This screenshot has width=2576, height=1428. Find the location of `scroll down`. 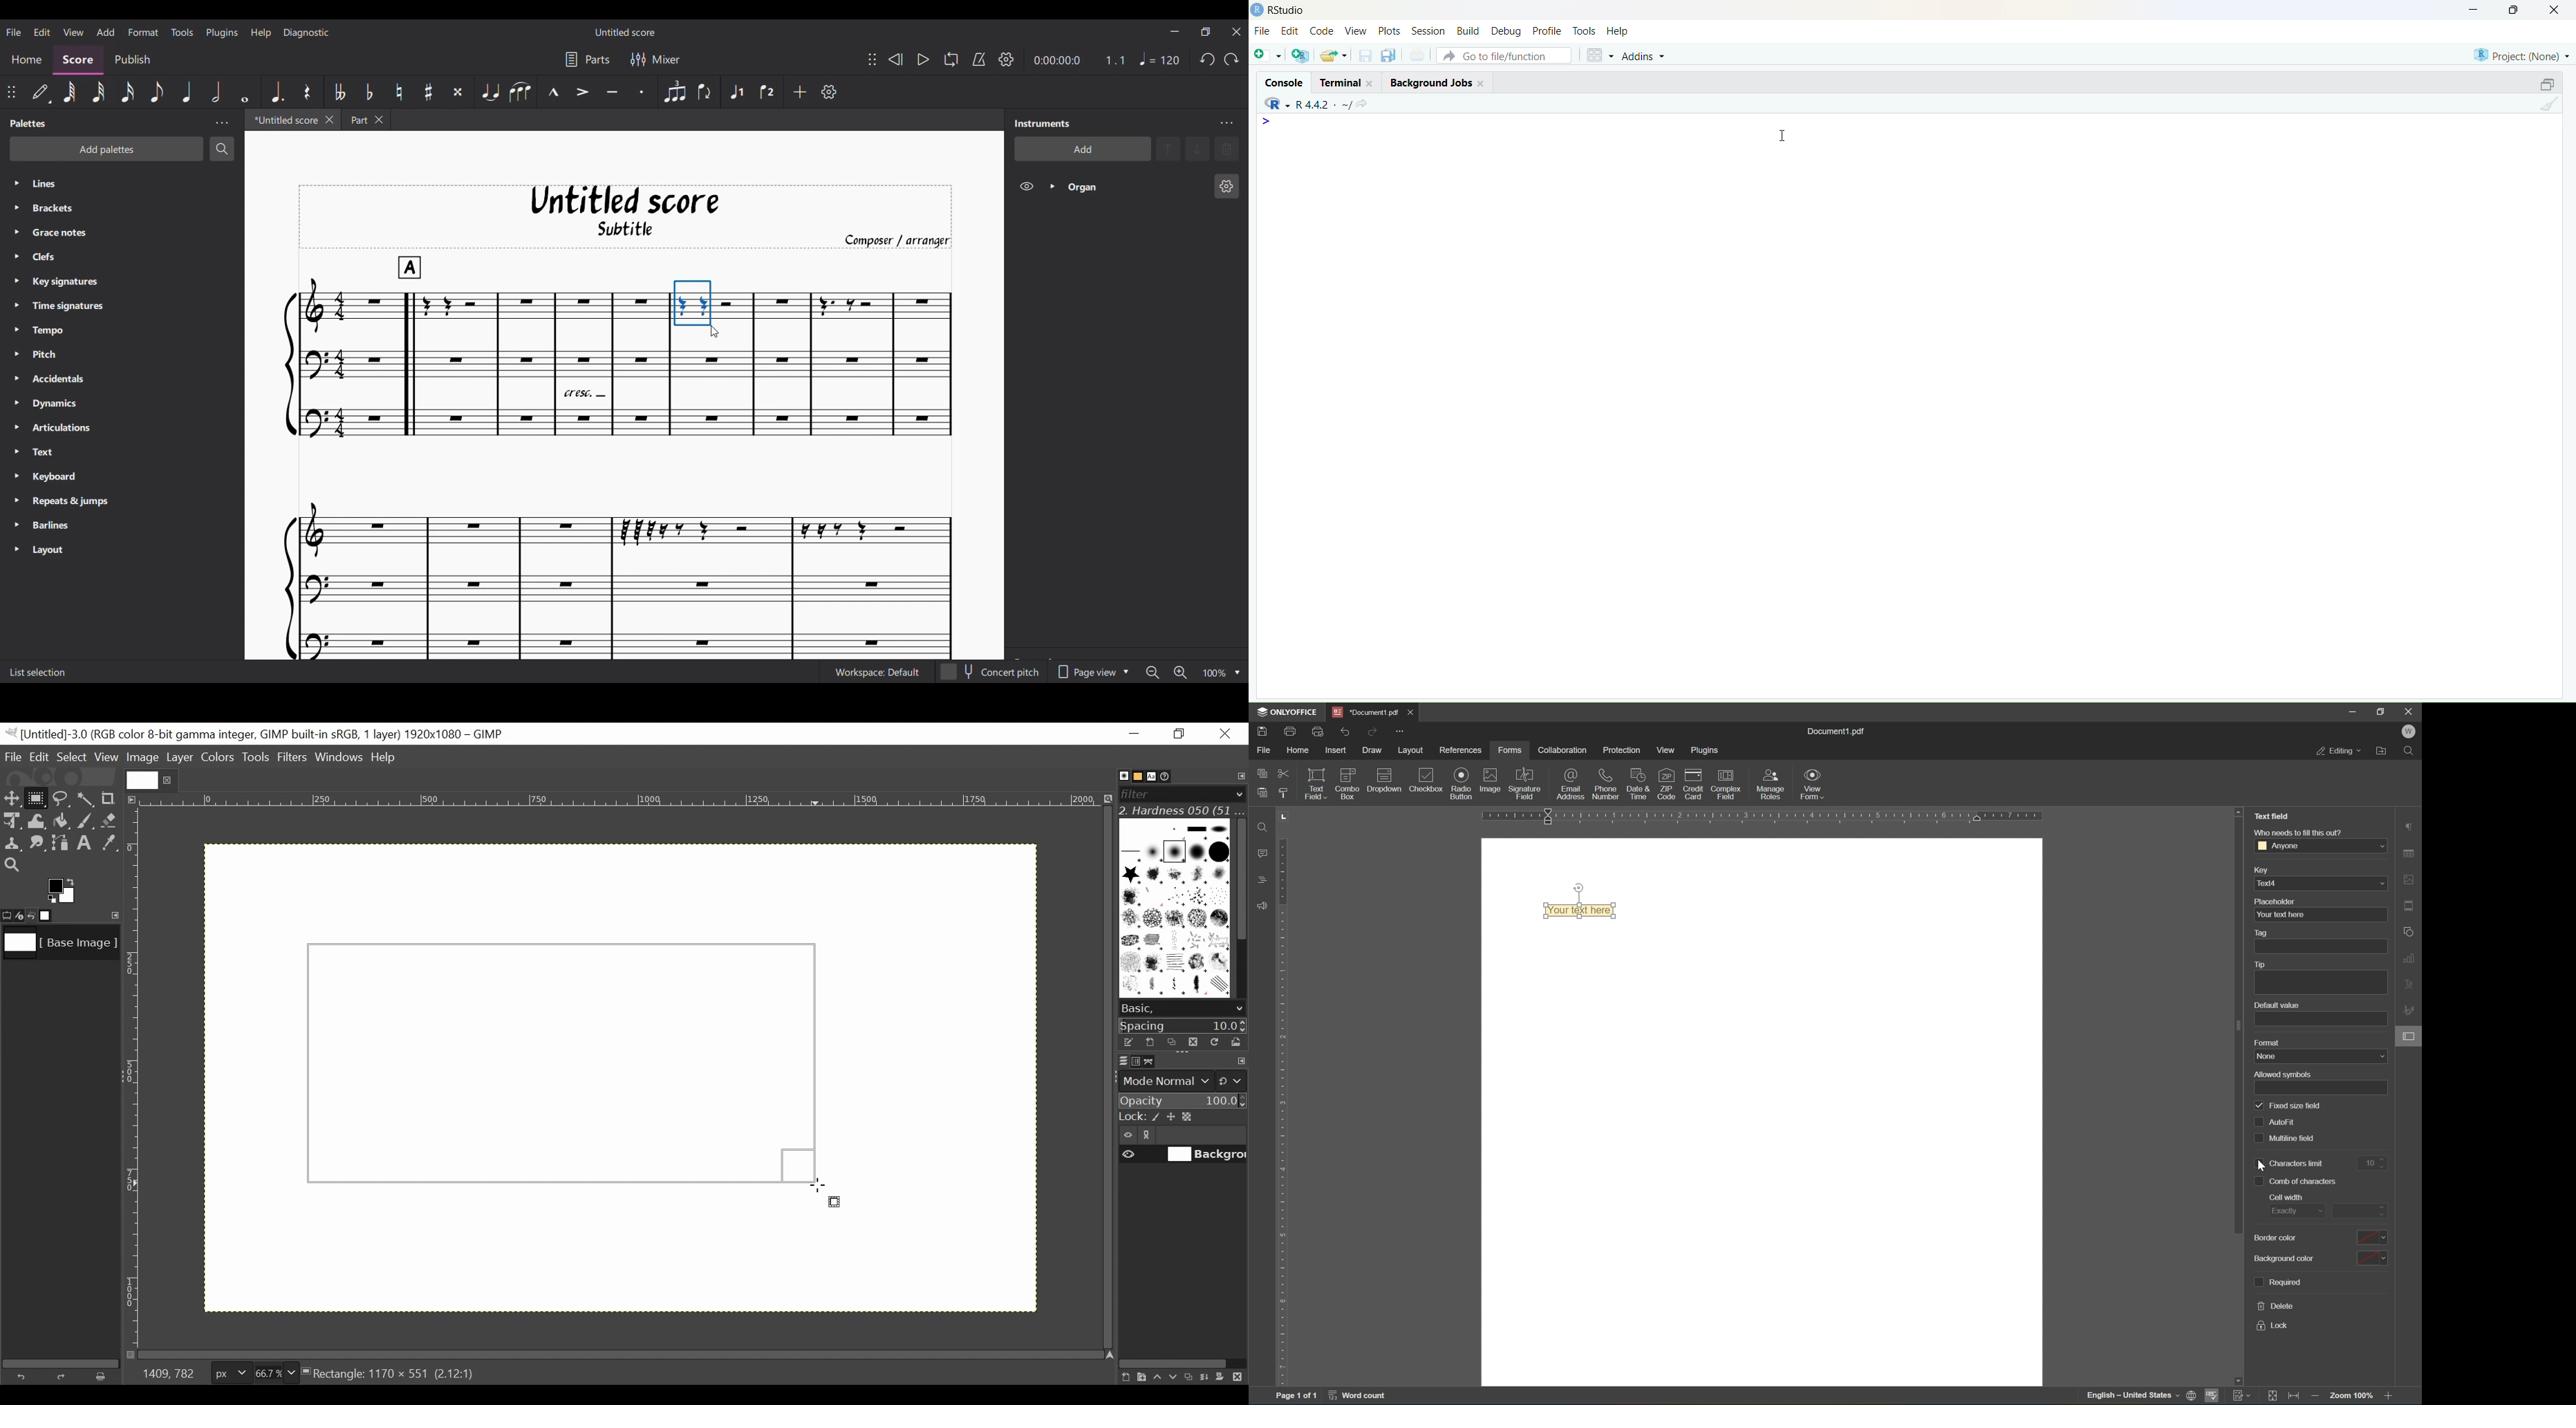

scroll down is located at coordinates (2392, 1379).